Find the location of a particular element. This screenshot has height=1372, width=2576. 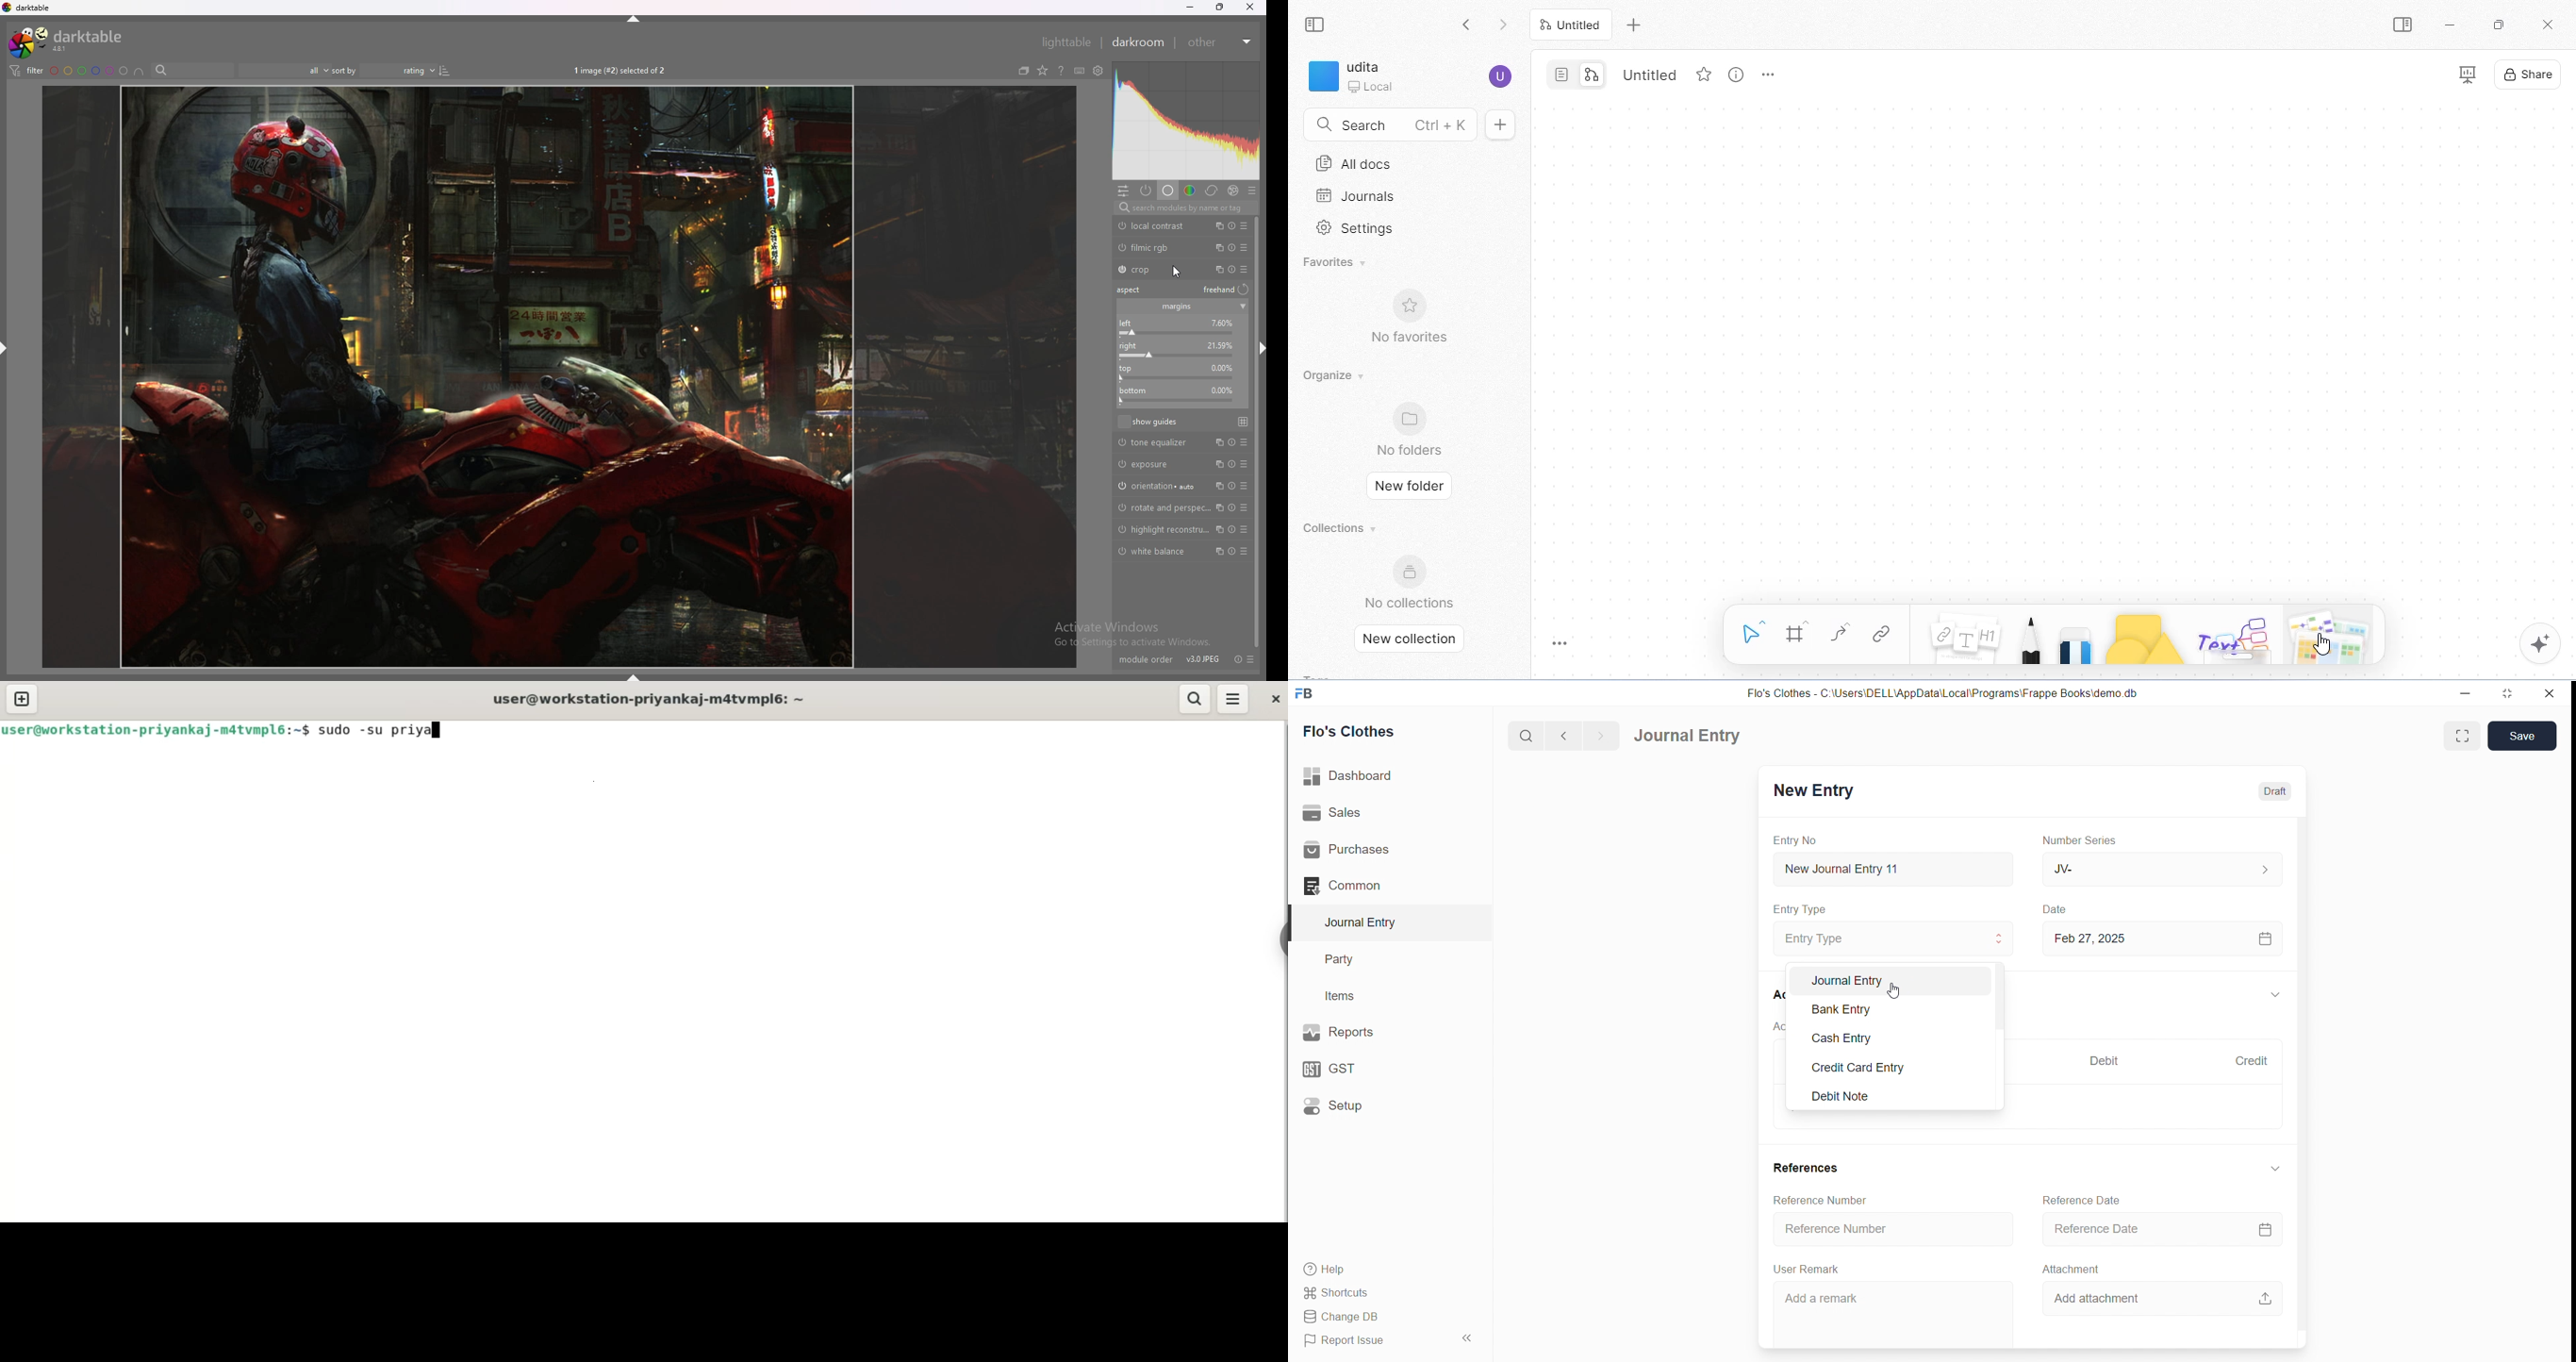

minimize is located at coordinates (2464, 692).